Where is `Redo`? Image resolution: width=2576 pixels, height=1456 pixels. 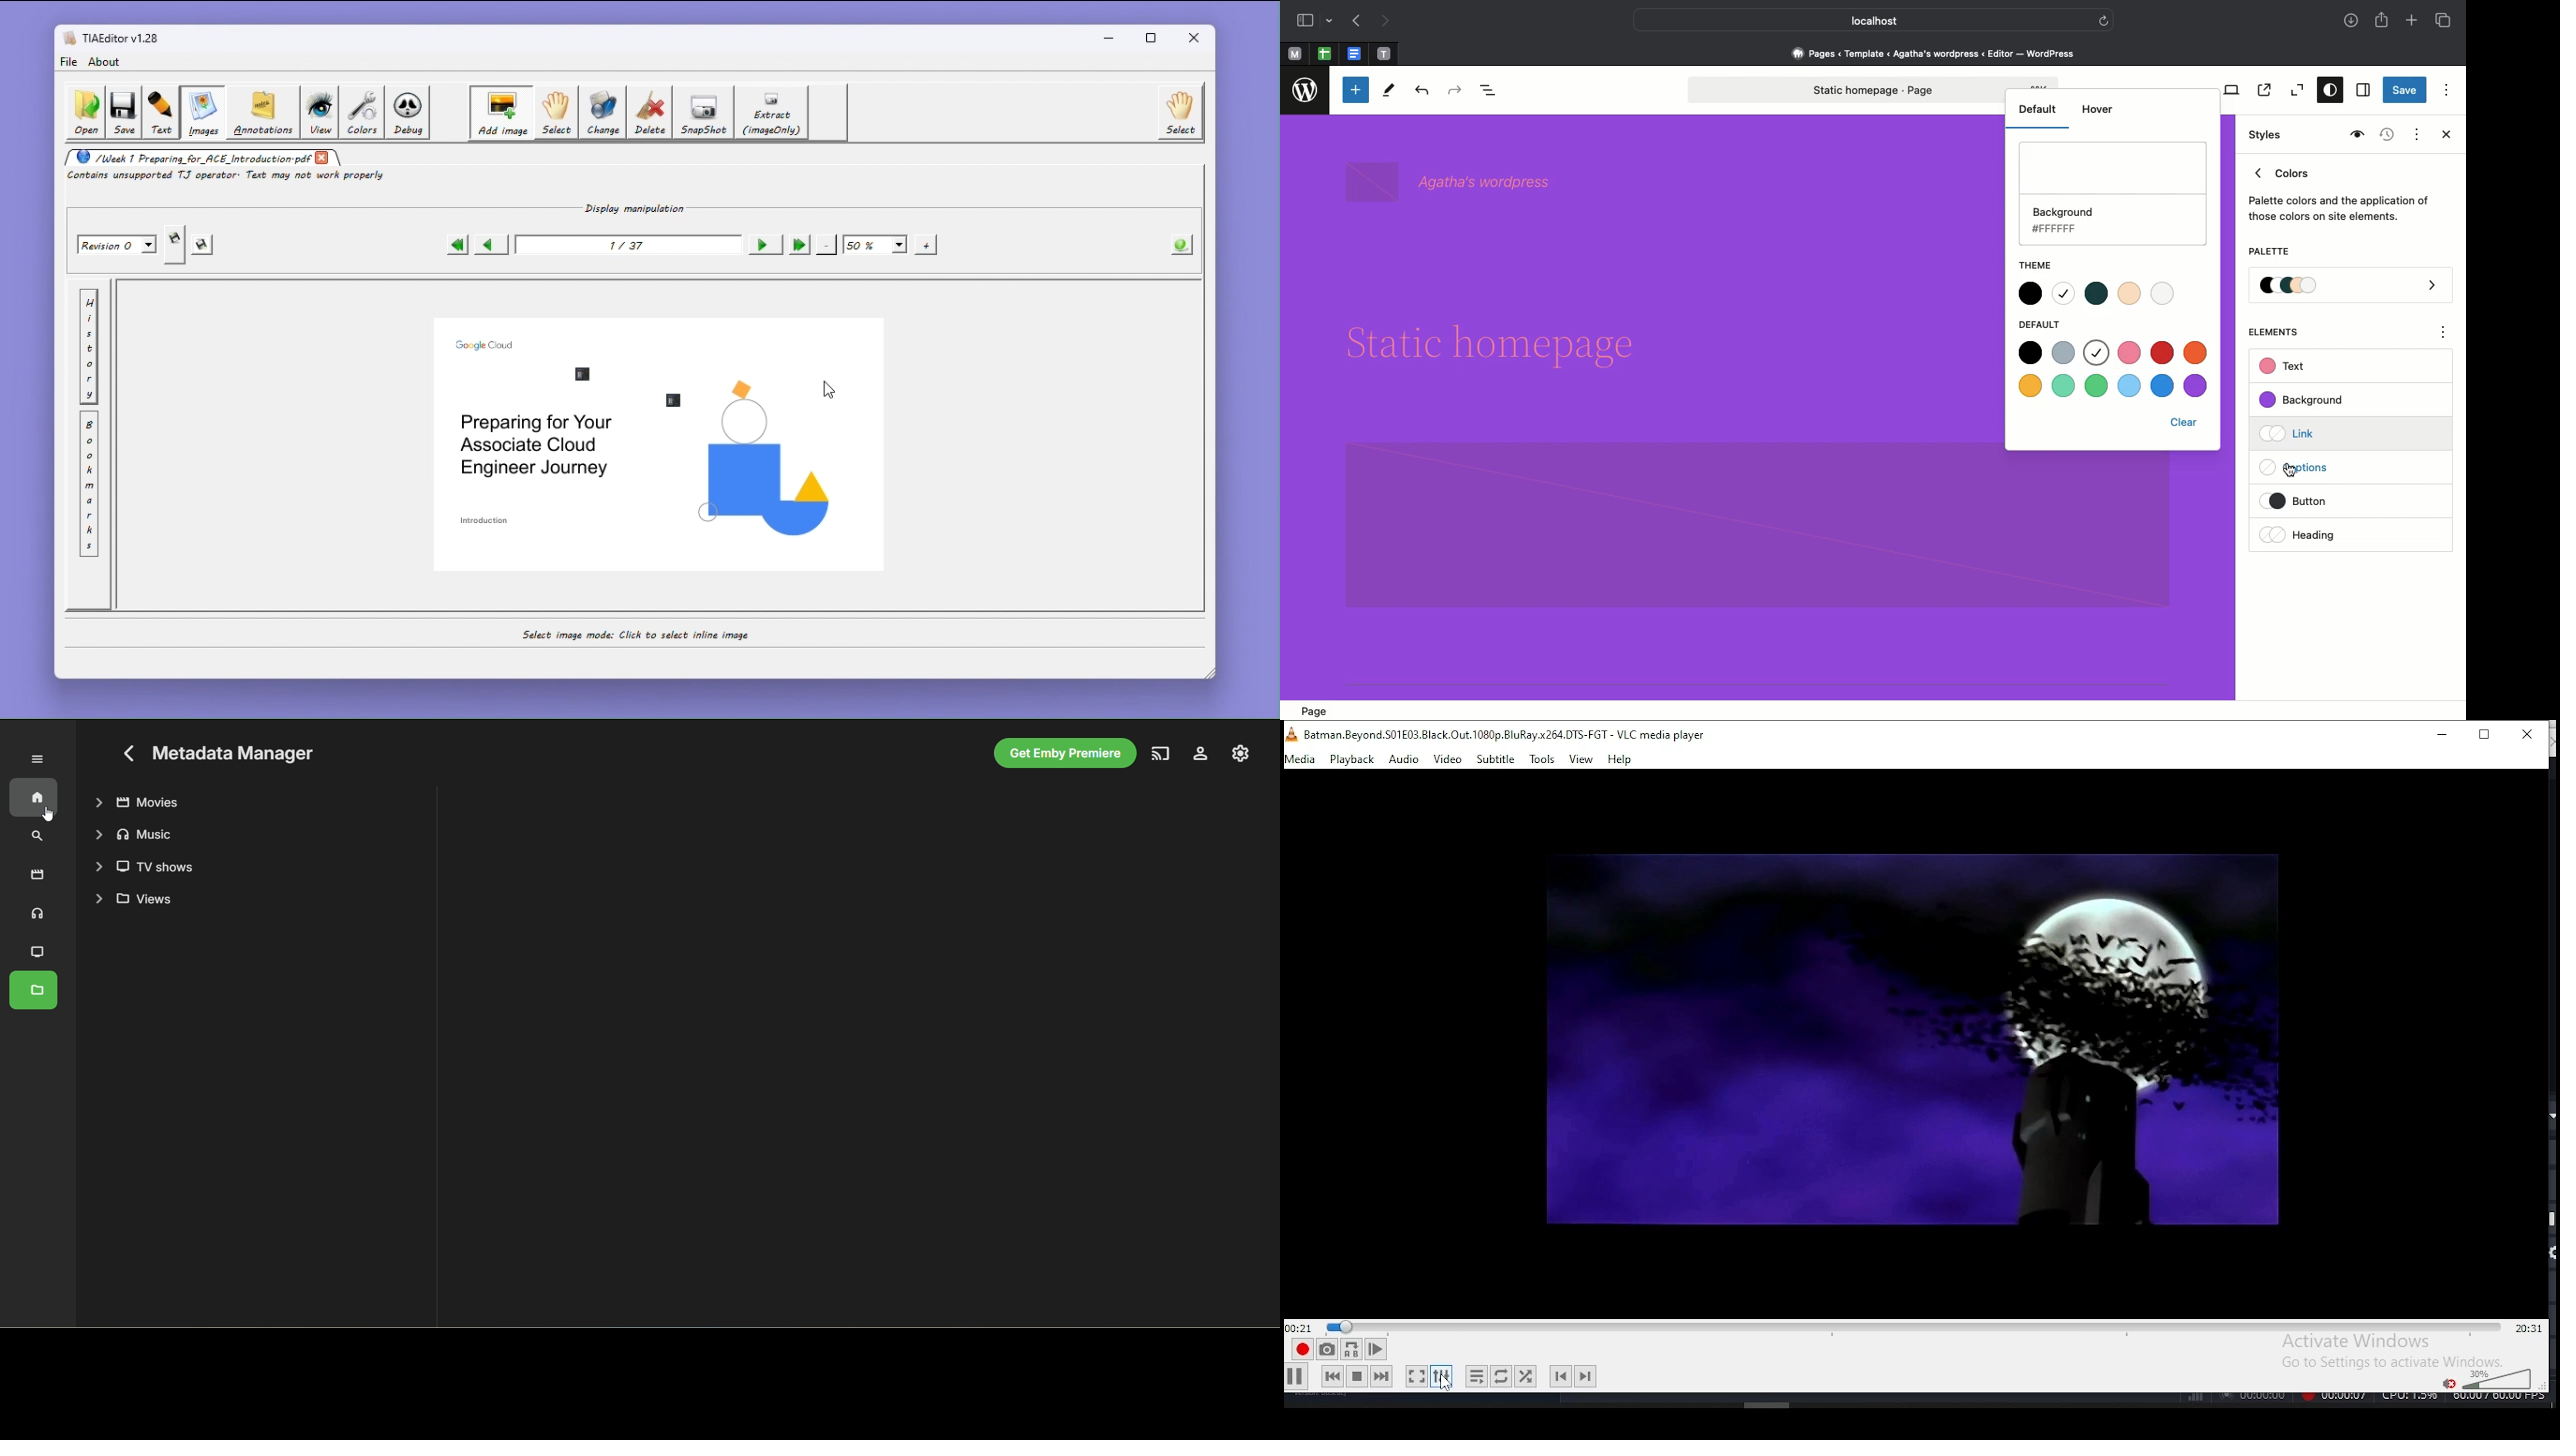 Redo is located at coordinates (1457, 91).